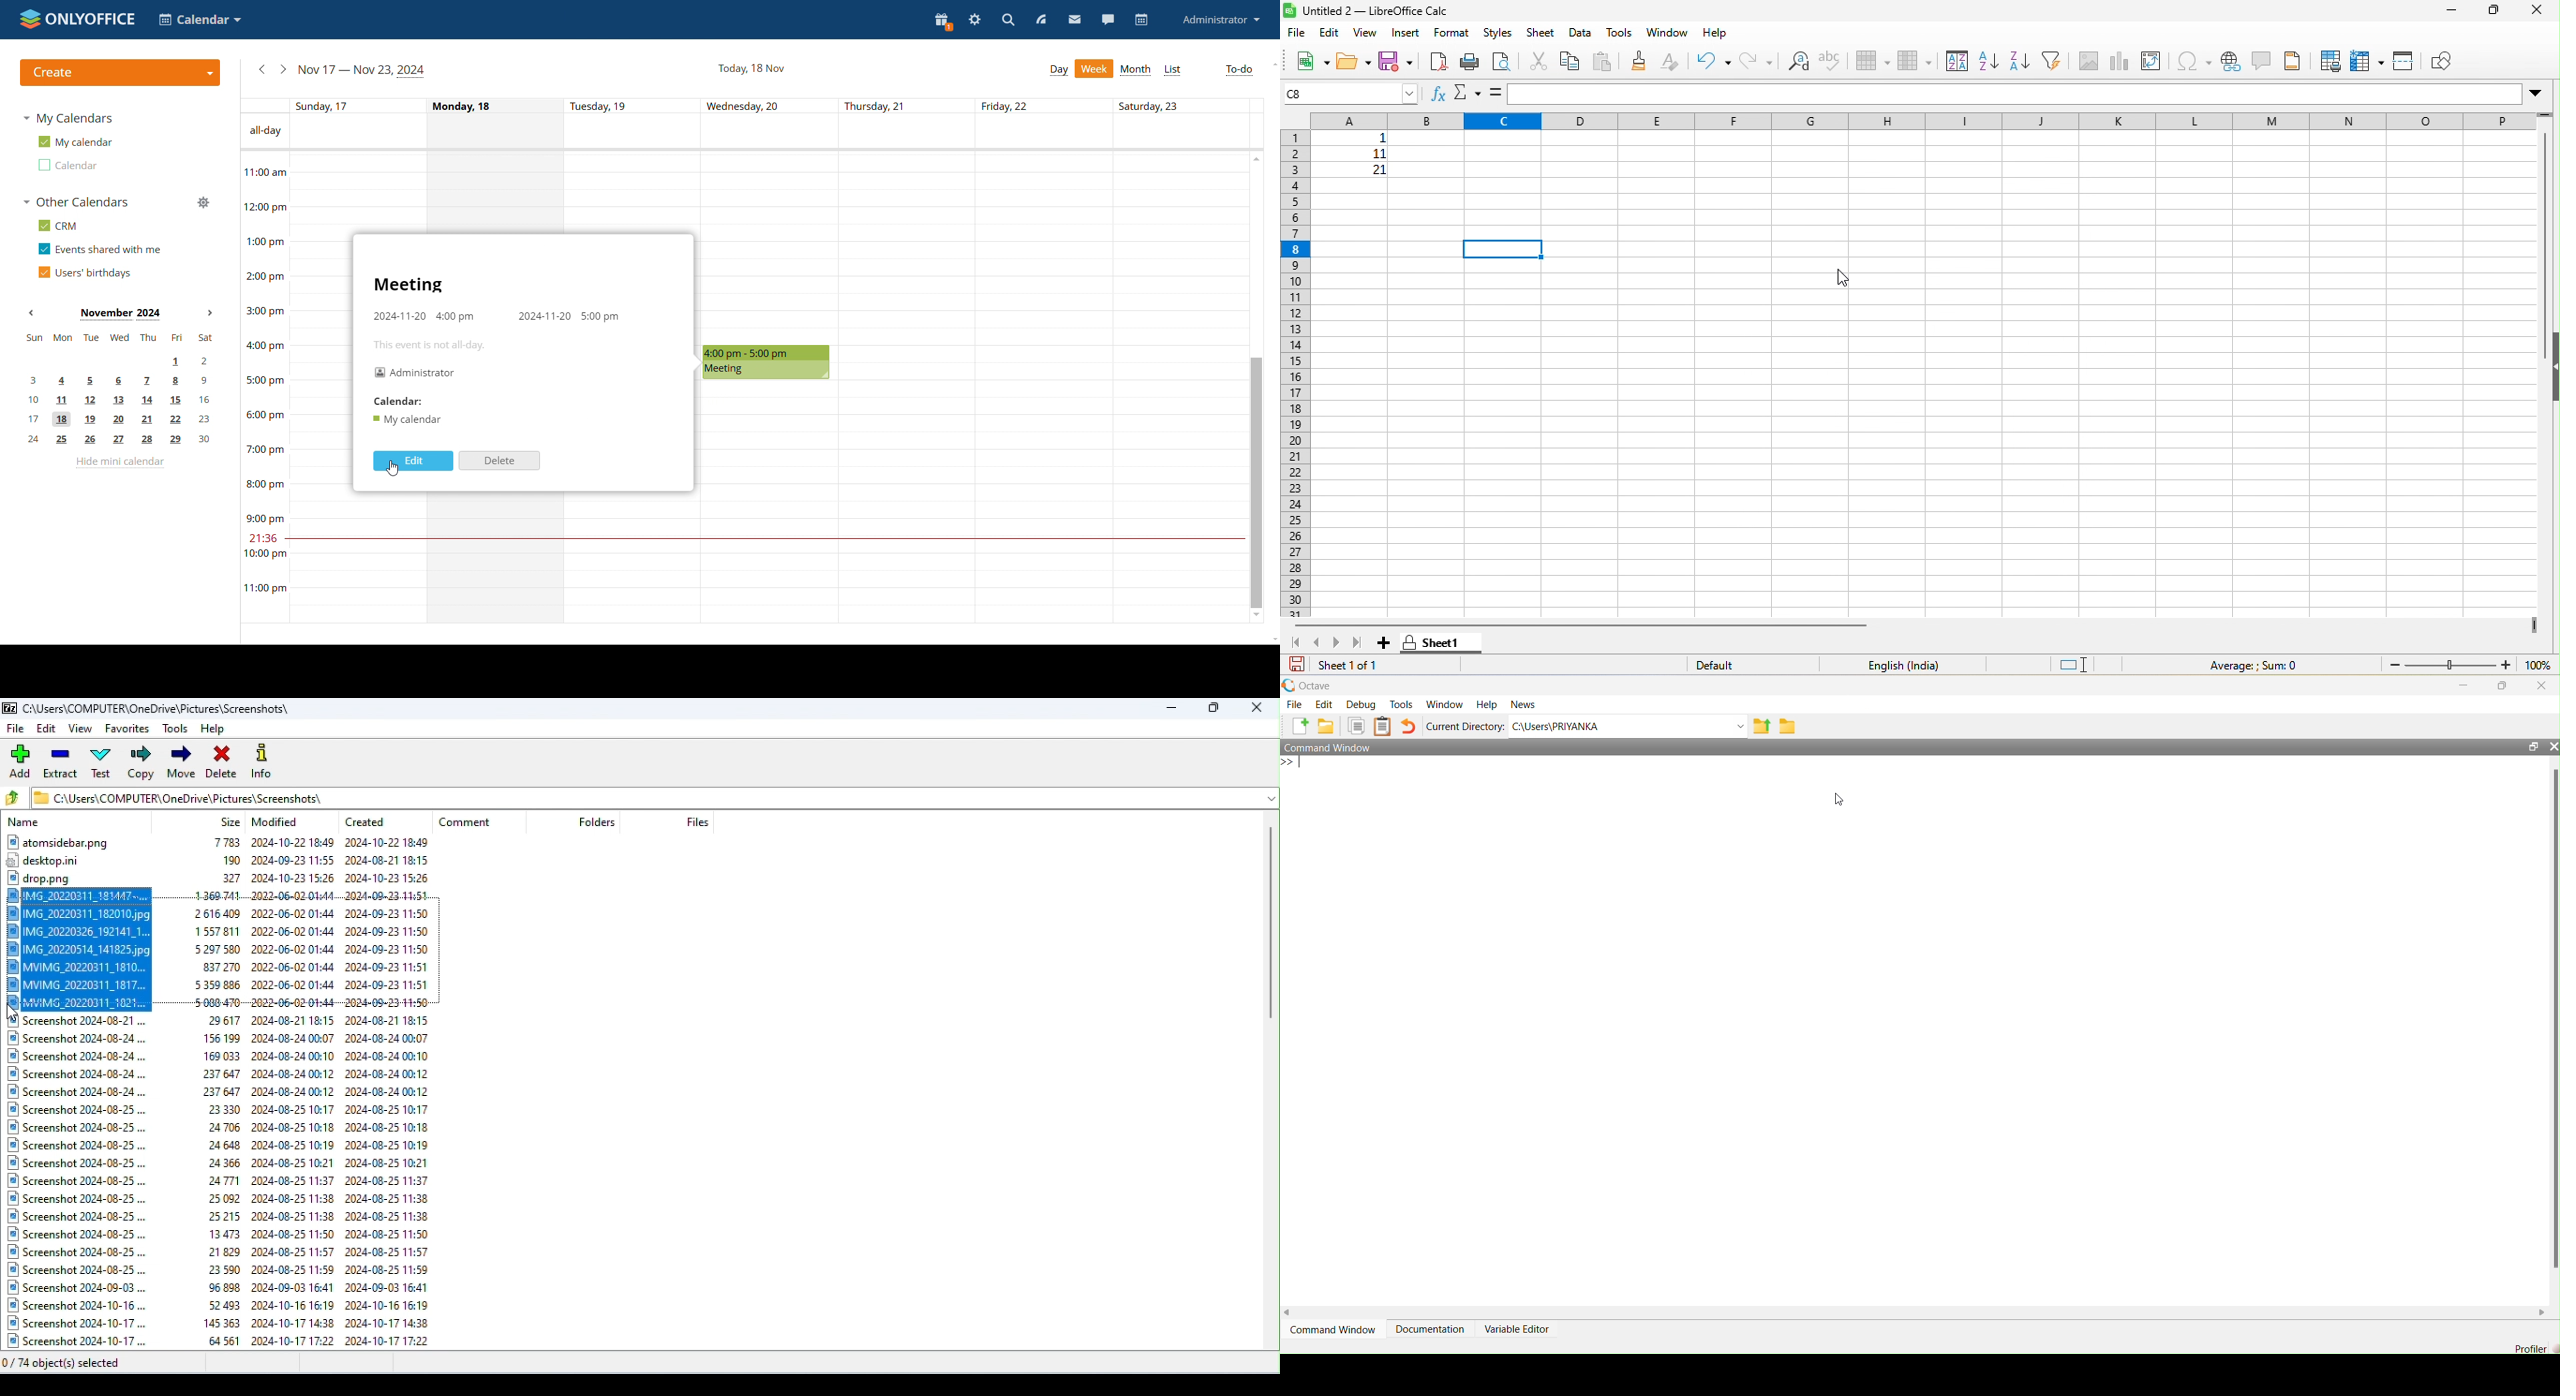 The image size is (2576, 1400). Describe the element at coordinates (1298, 642) in the screenshot. I see `first sheet` at that location.